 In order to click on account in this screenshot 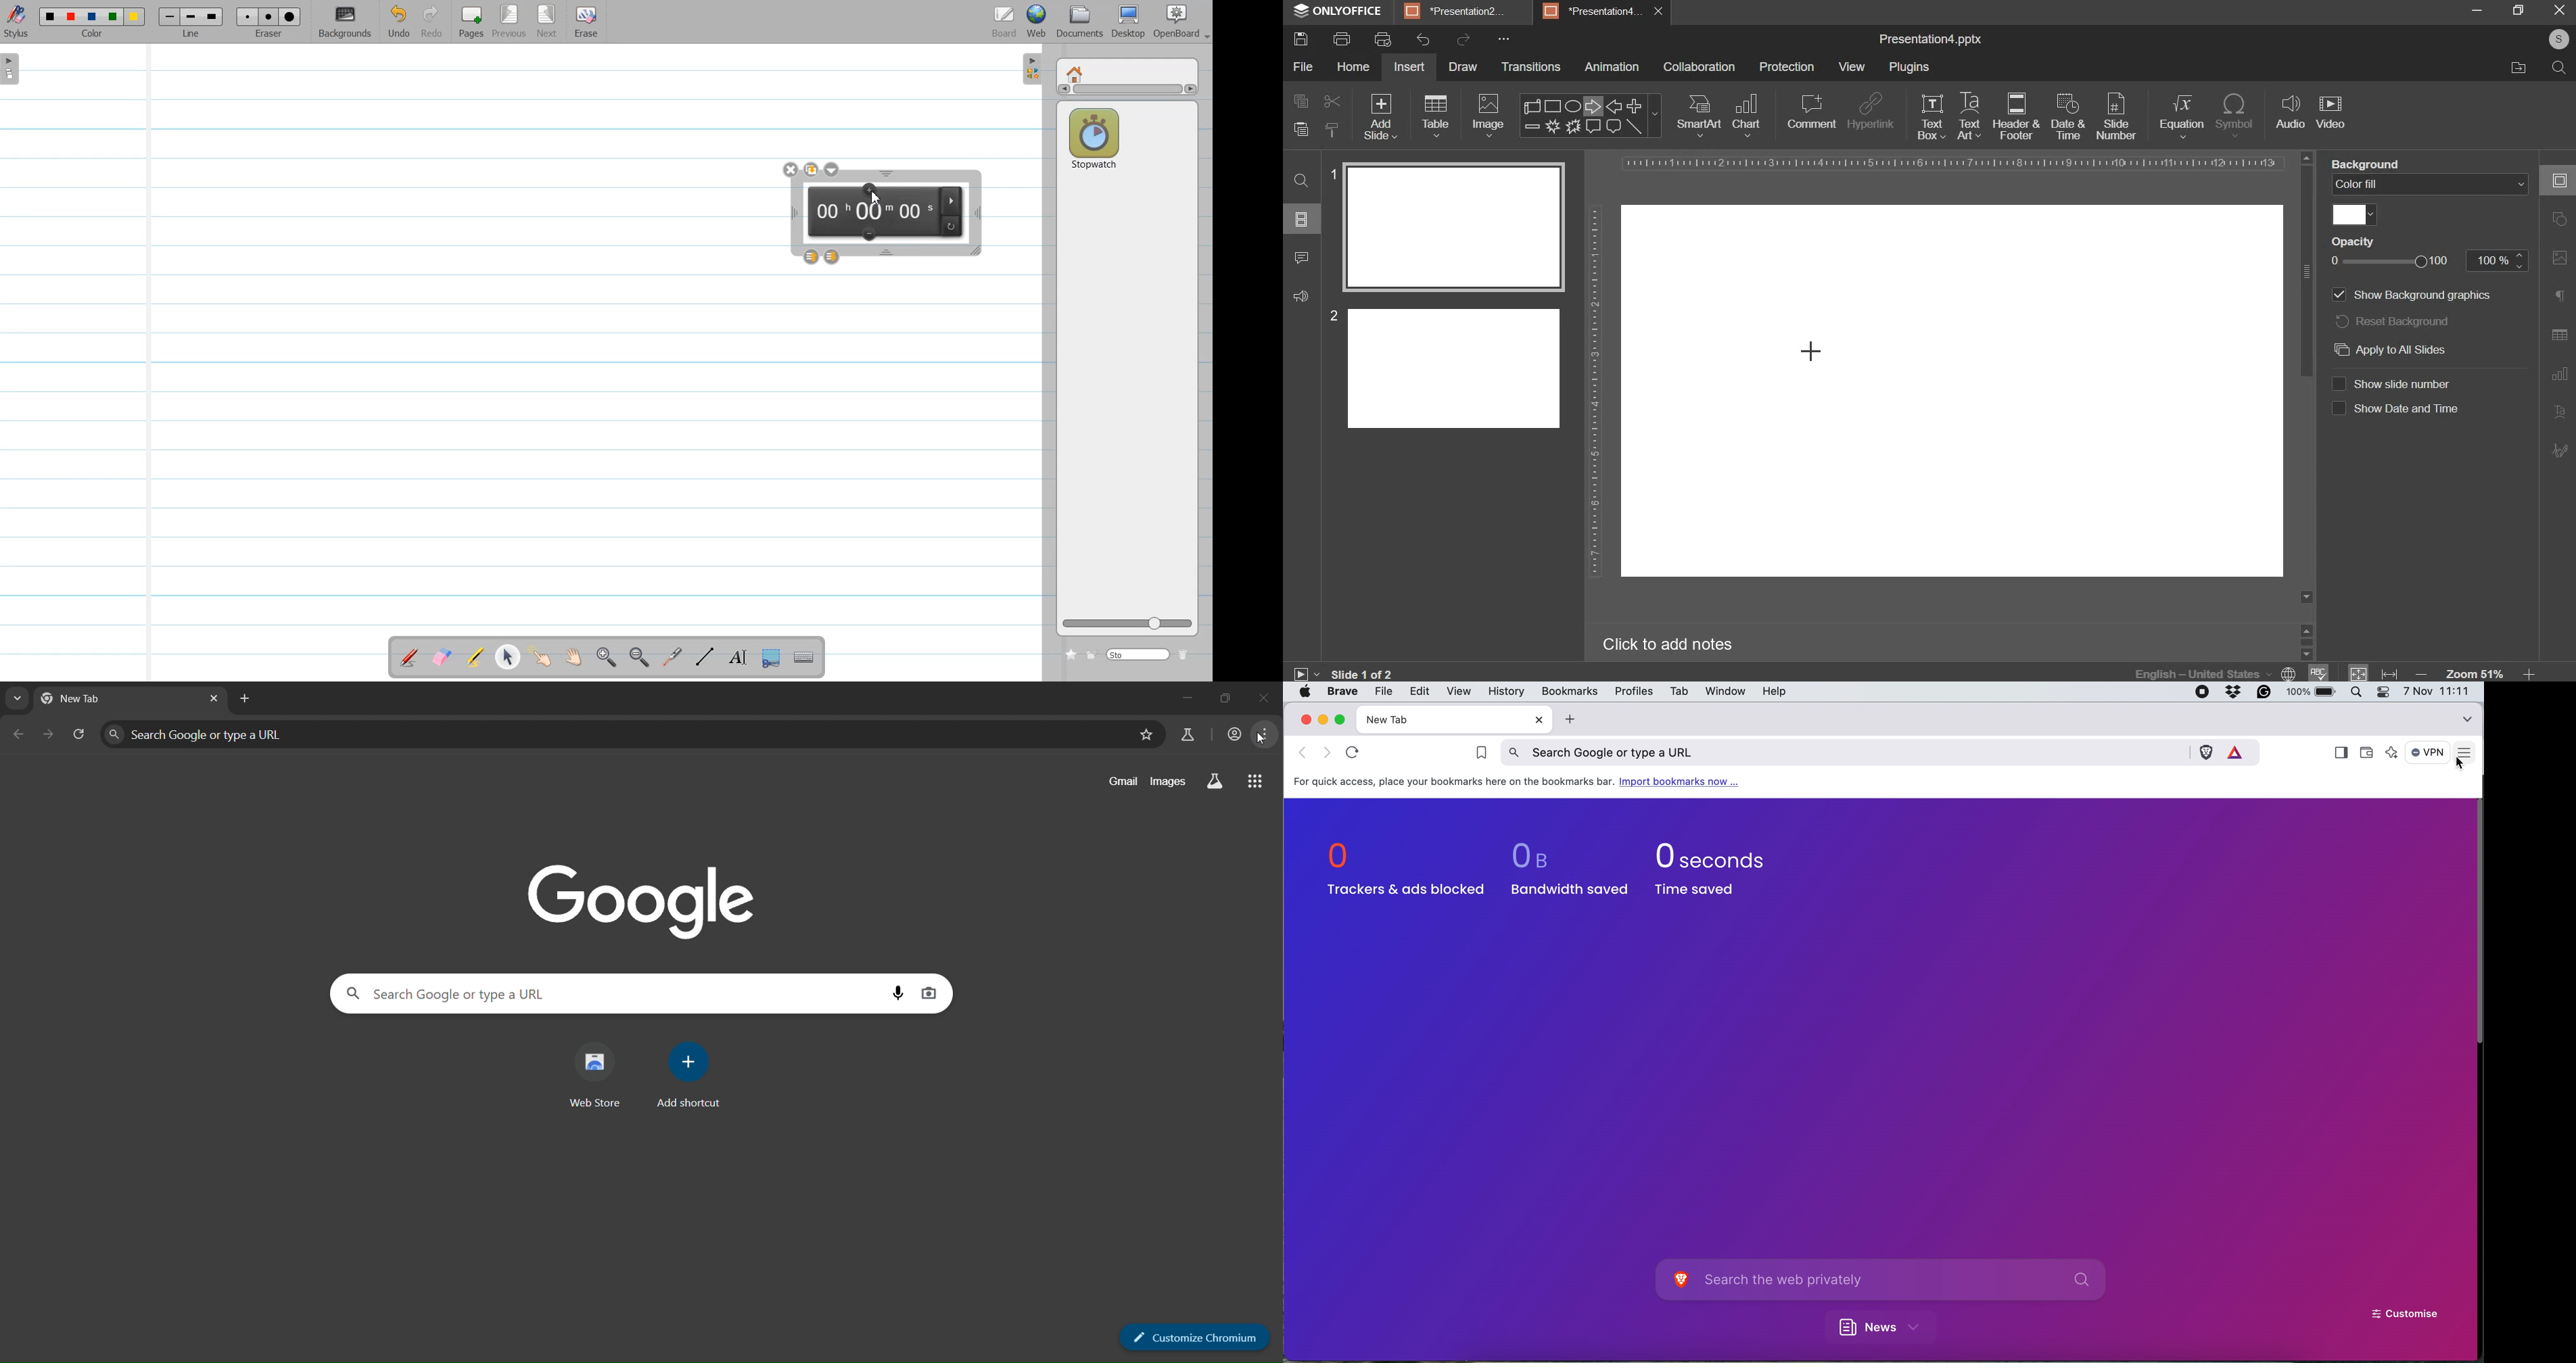, I will do `click(1235, 732)`.